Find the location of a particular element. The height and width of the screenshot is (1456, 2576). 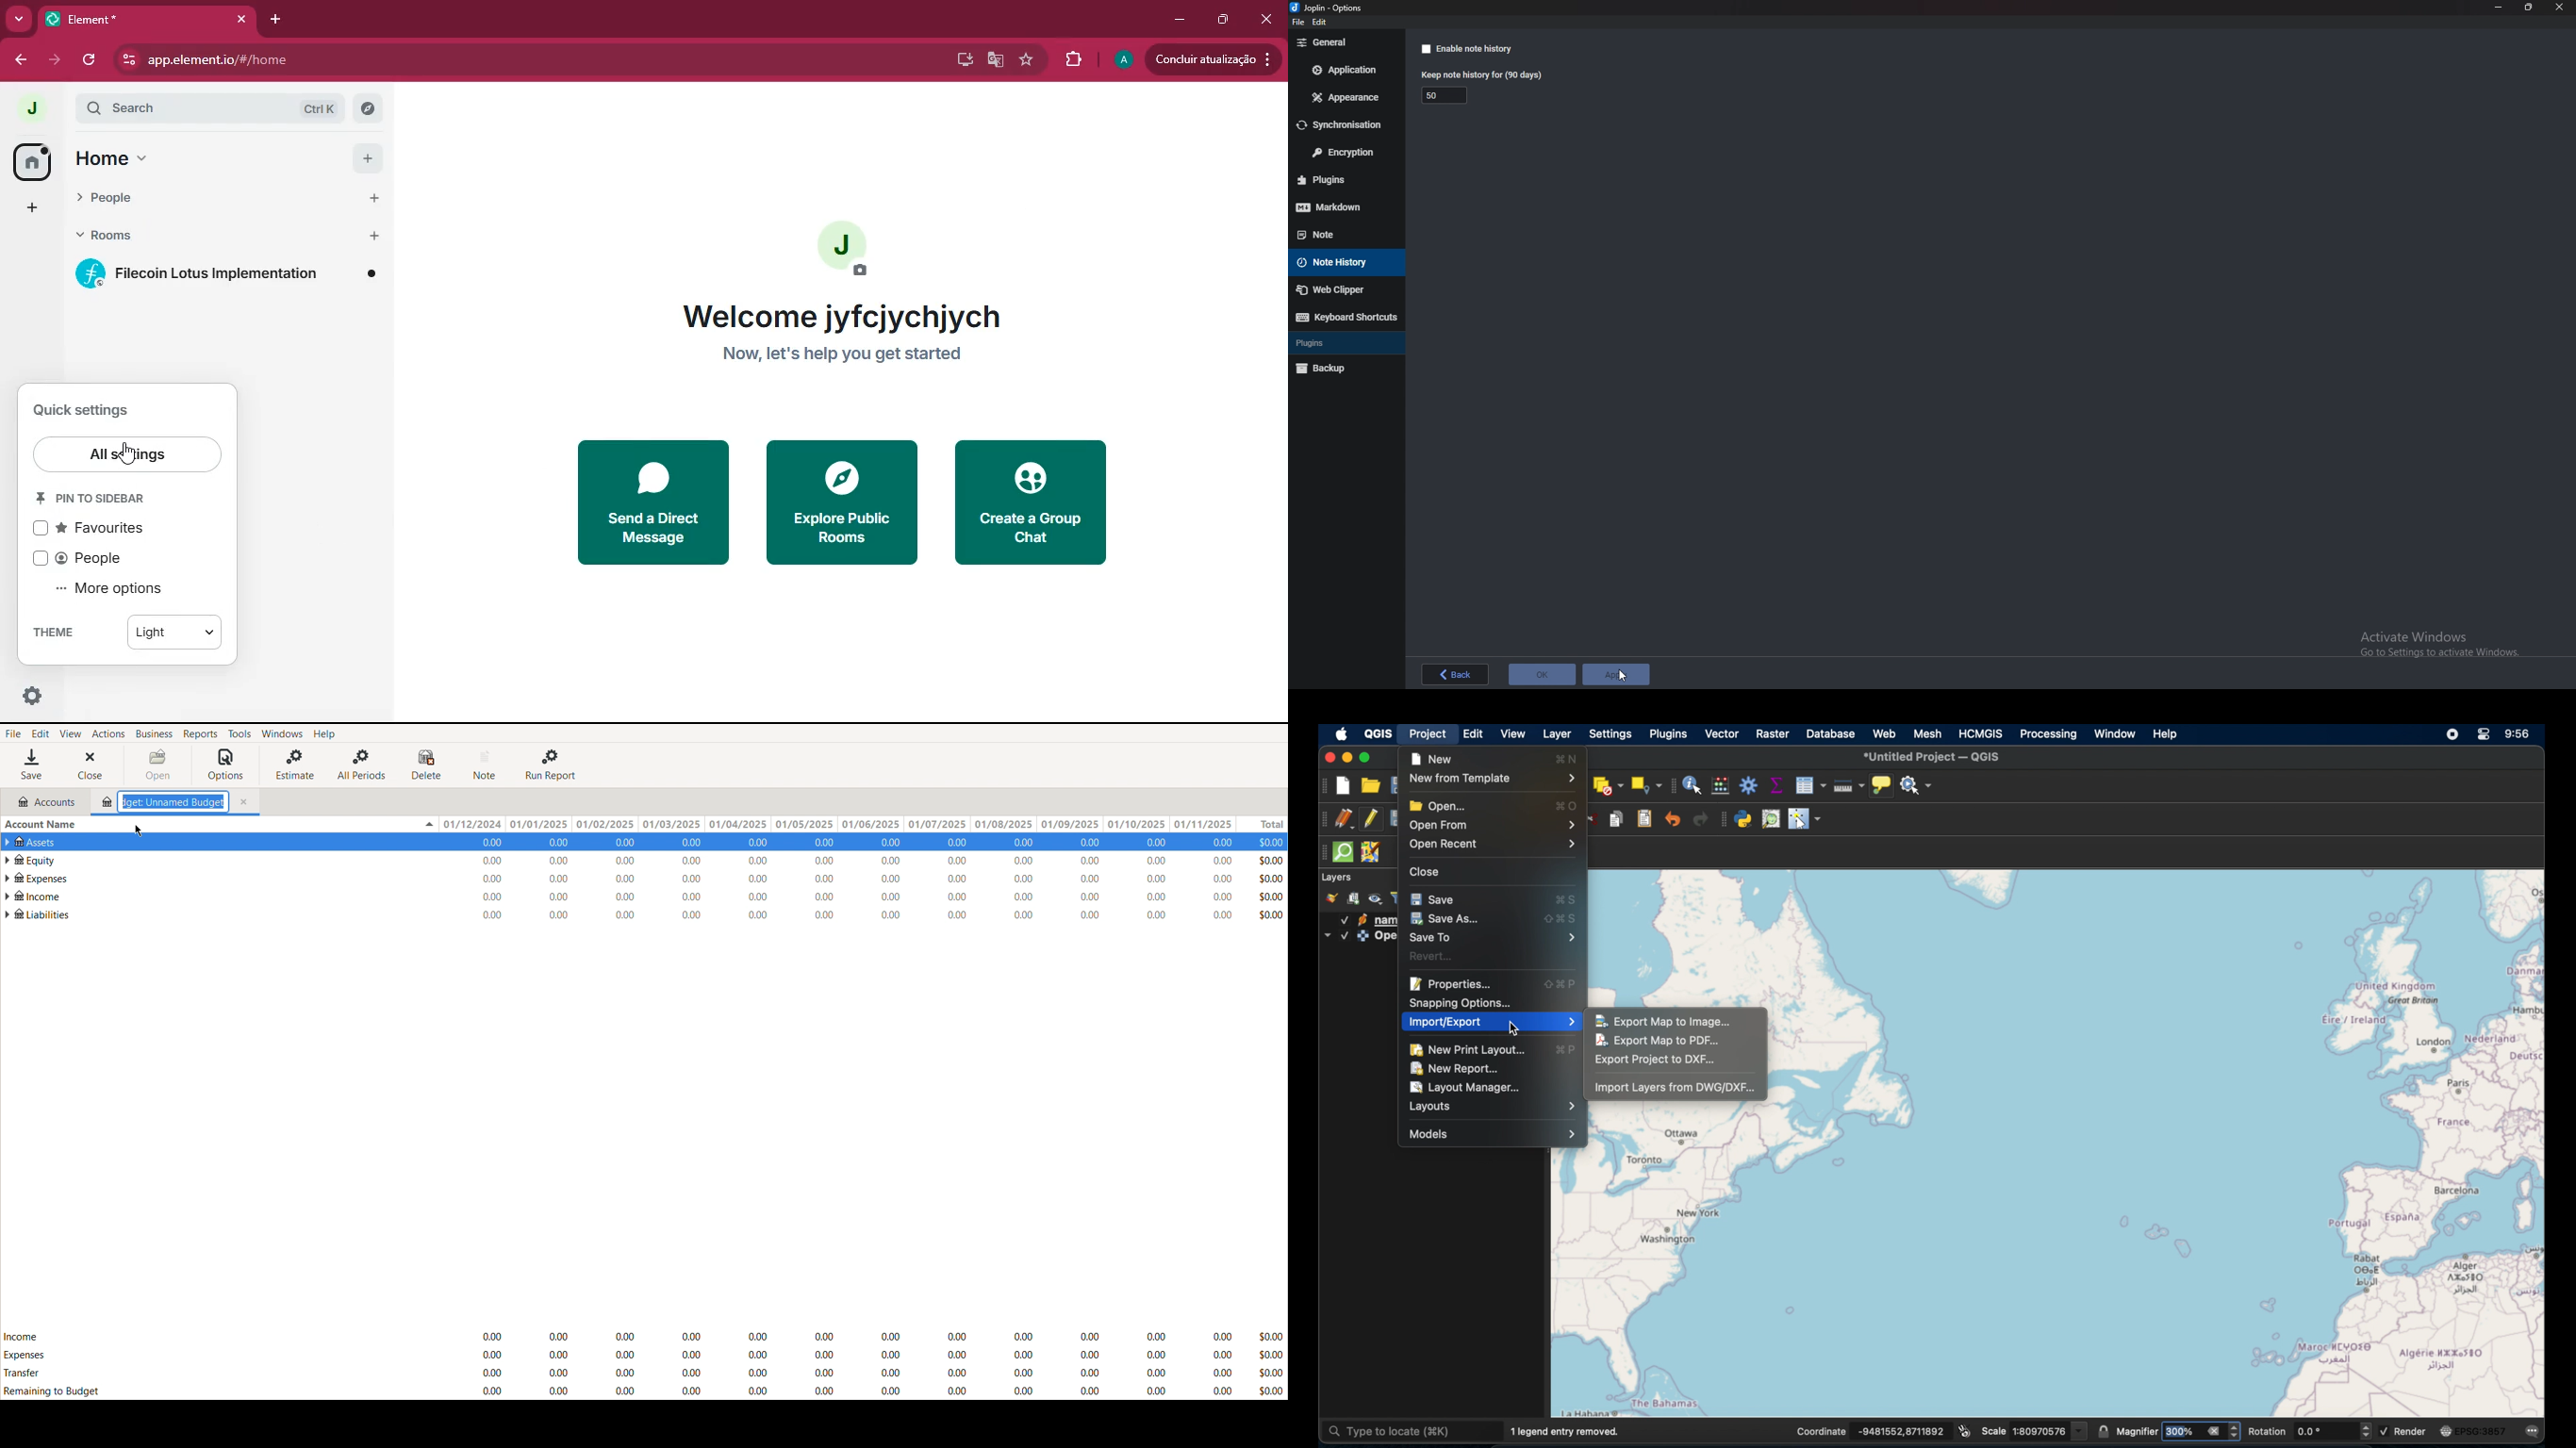

Encryption is located at coordinates (1344, 152).